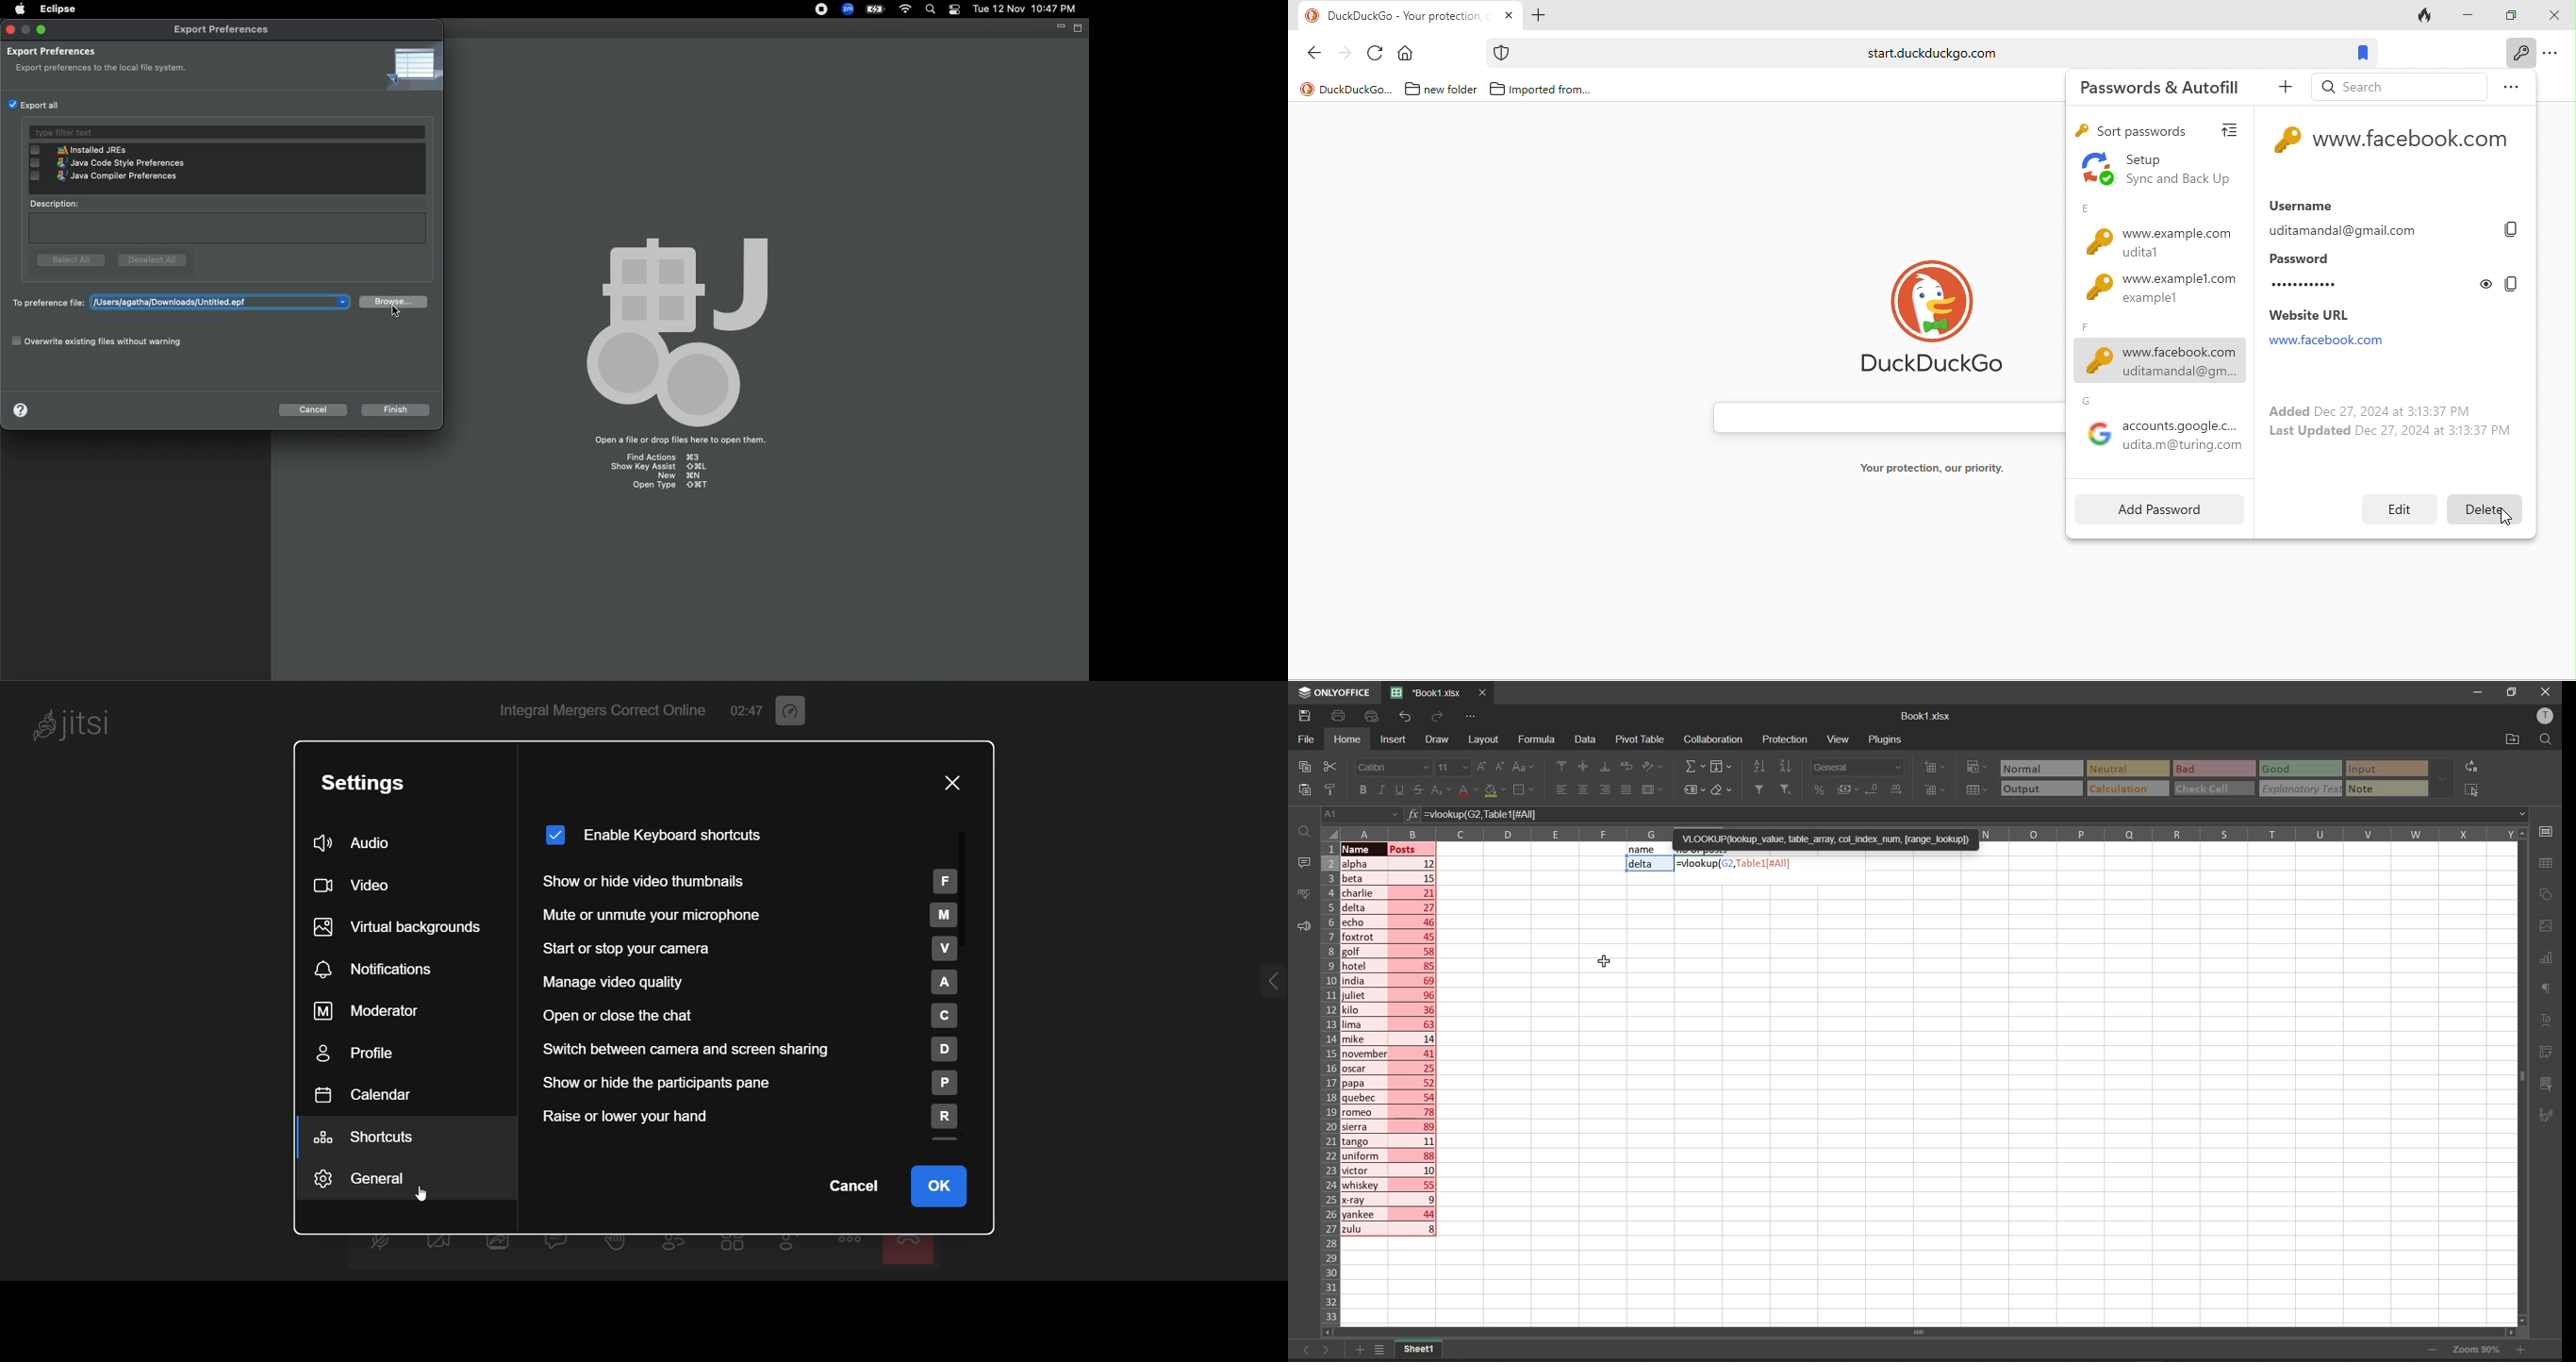  What do you see at coordinates (1976, 766) in the screenshot?
I see `conditional formatting` at bounding box center [1976, 766].